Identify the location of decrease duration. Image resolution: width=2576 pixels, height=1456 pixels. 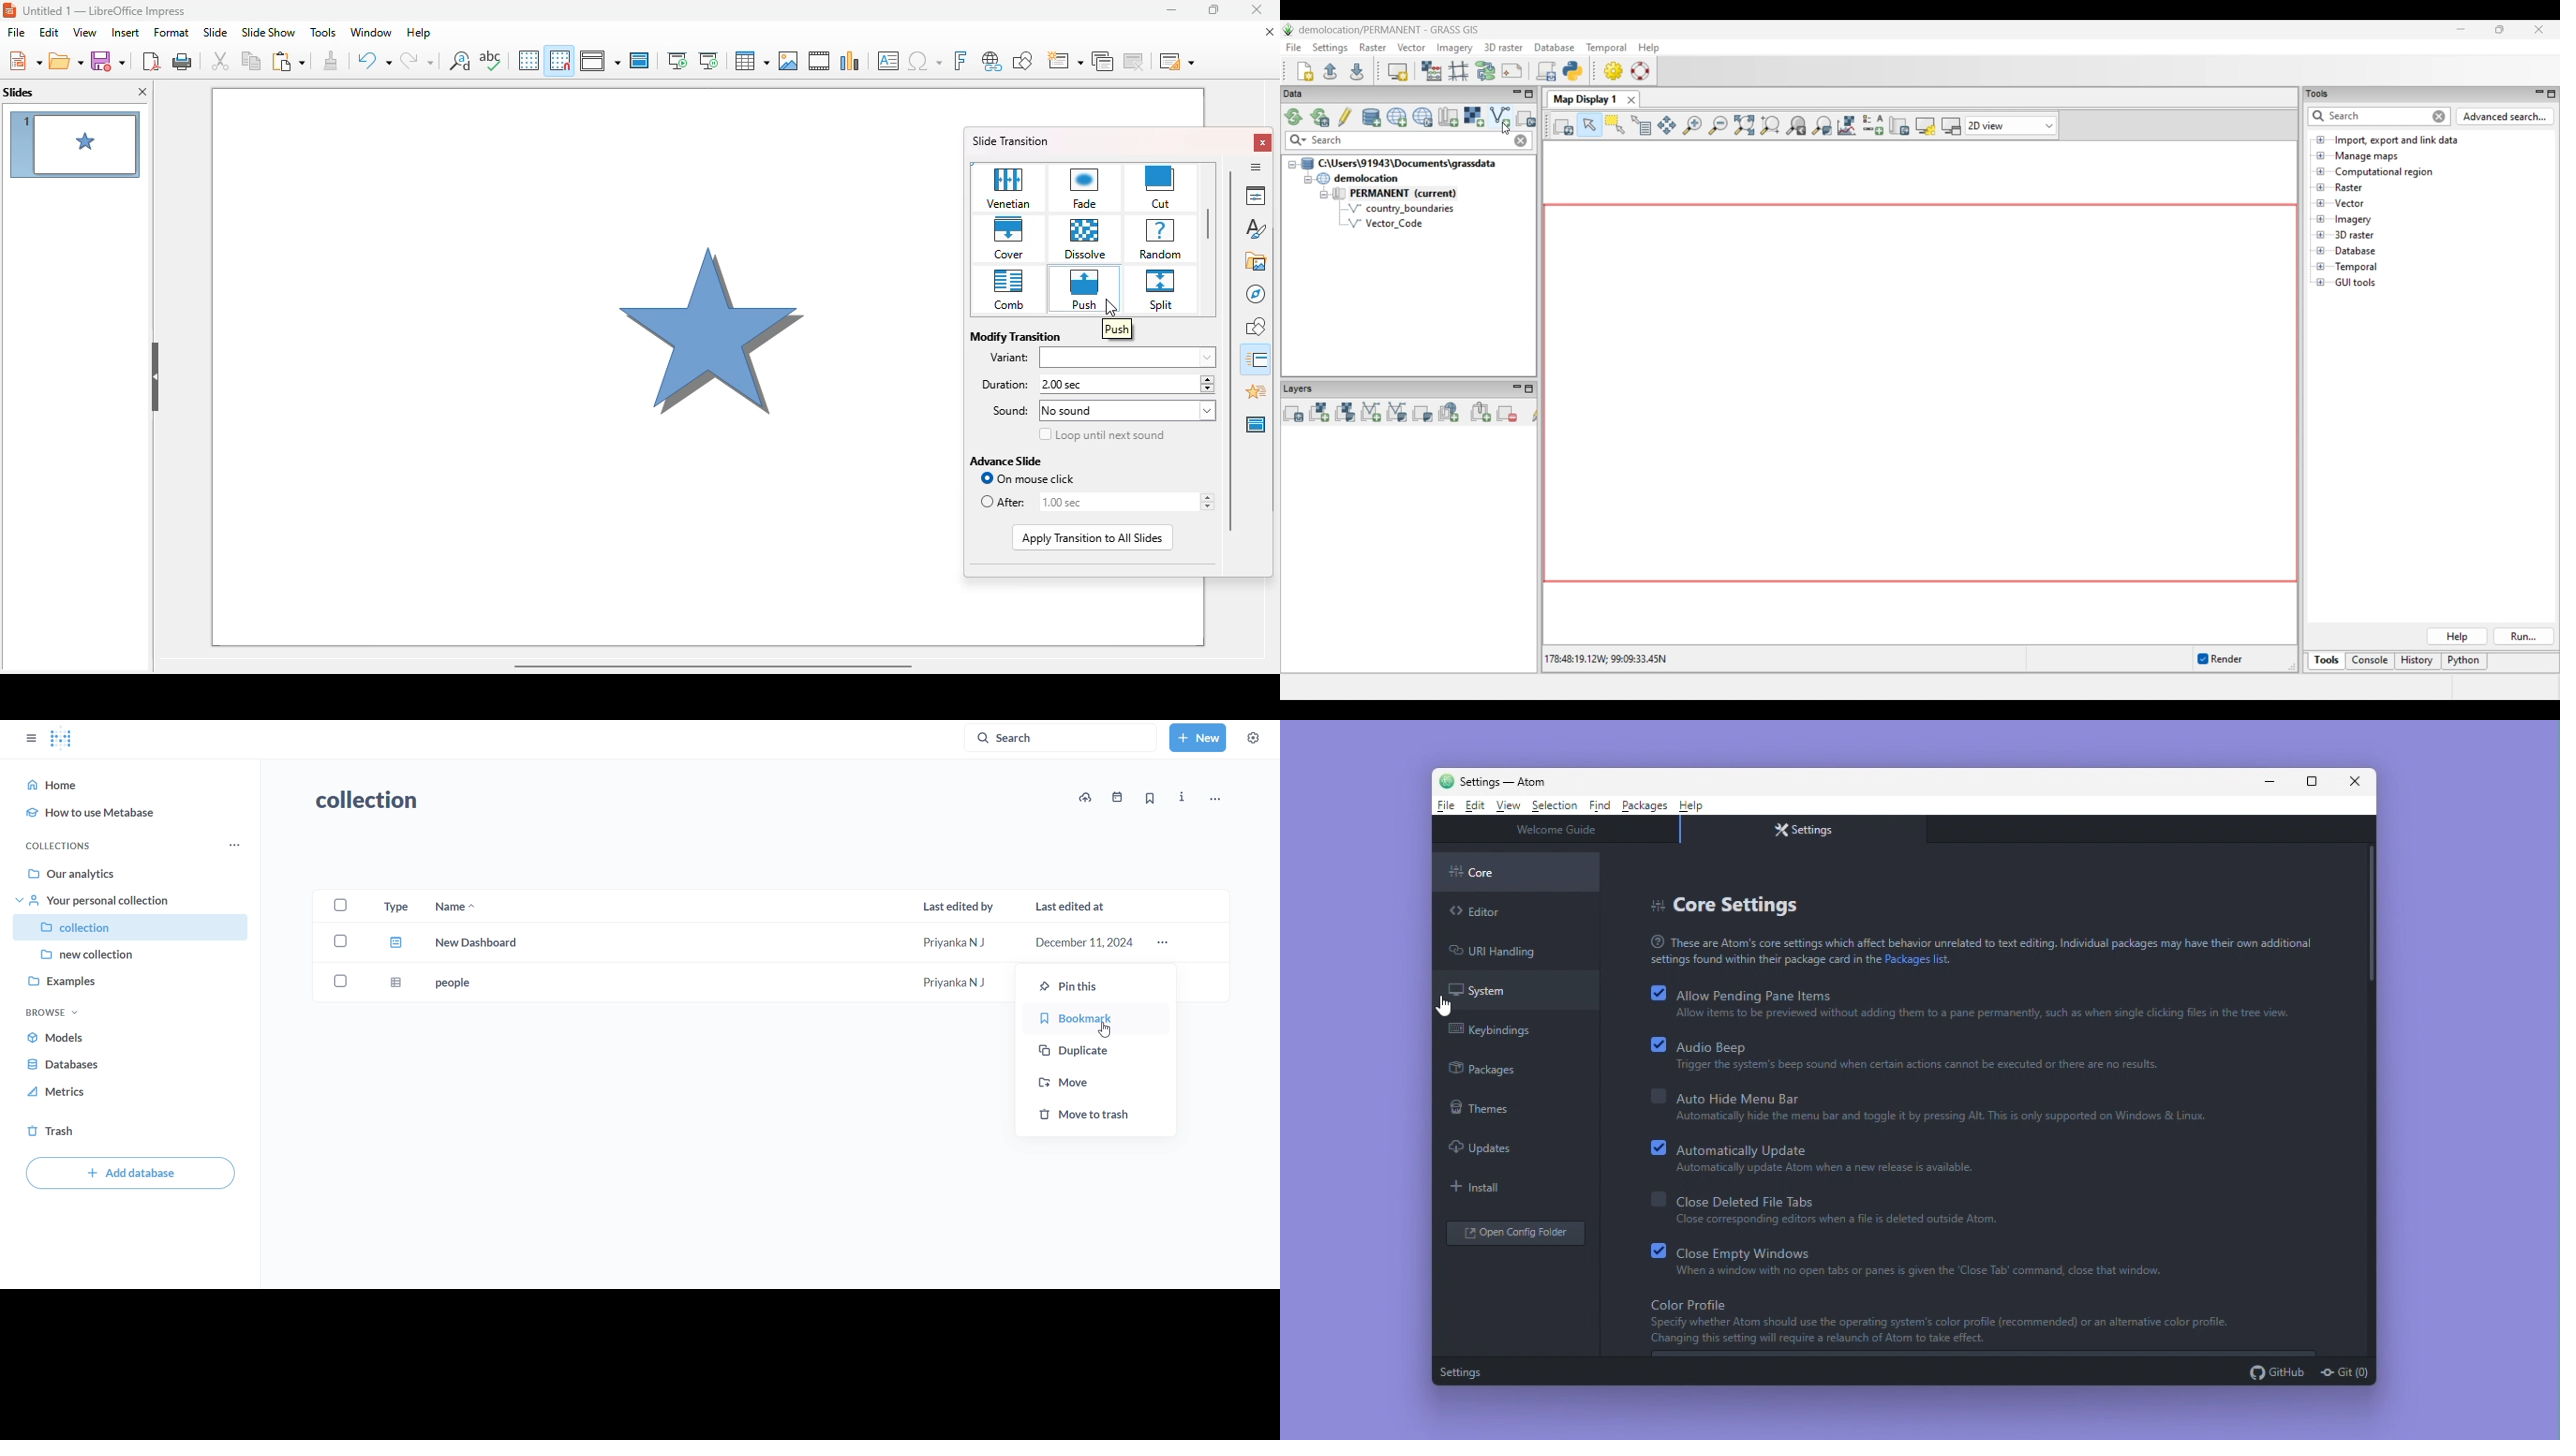
(1206, 390).